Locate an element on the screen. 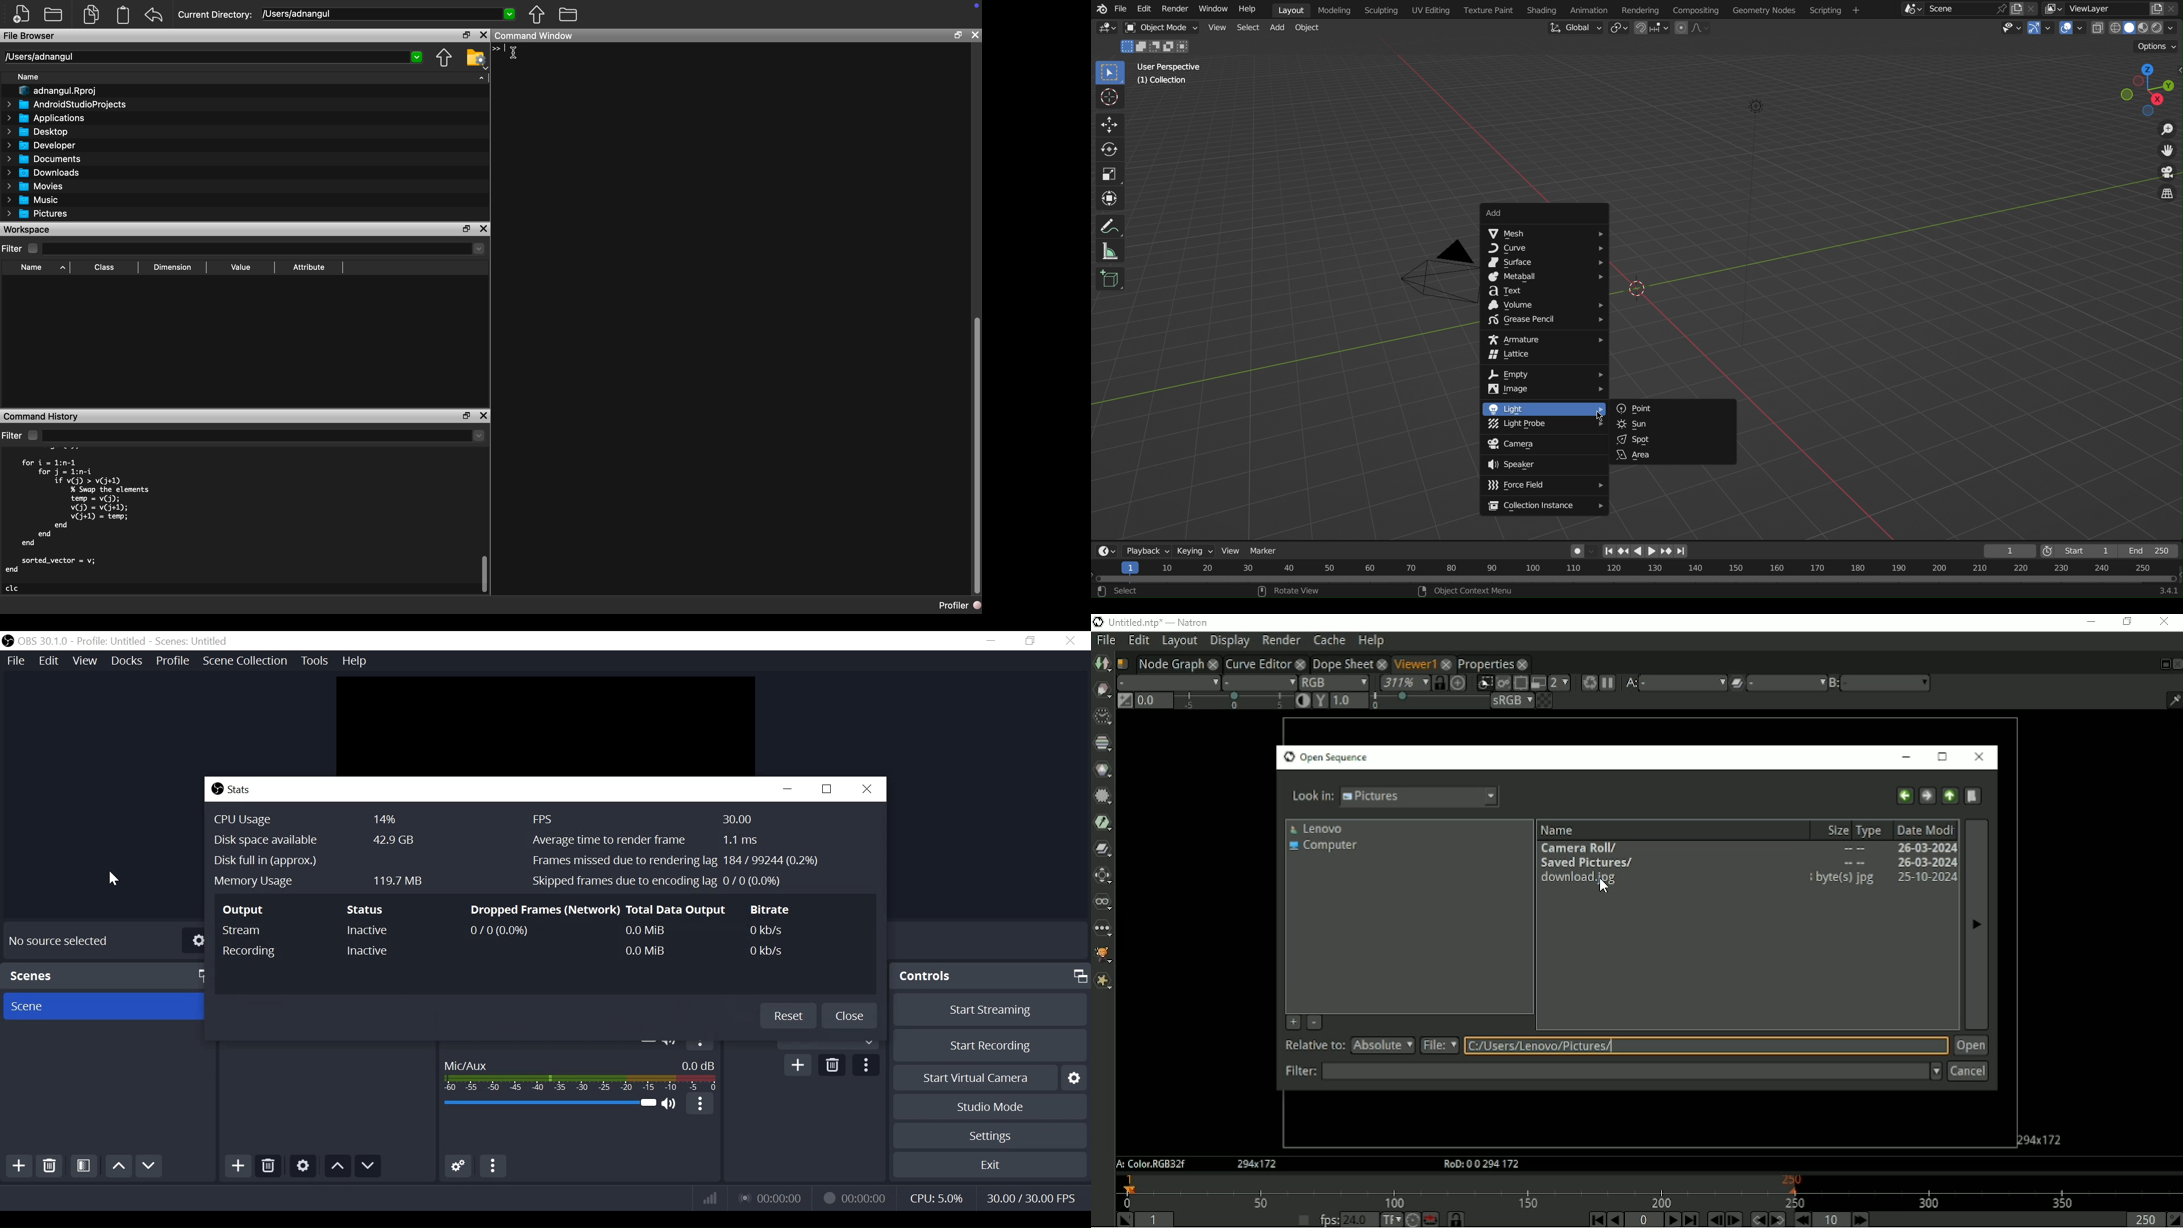  Add is located at coordinates (21, 1168).